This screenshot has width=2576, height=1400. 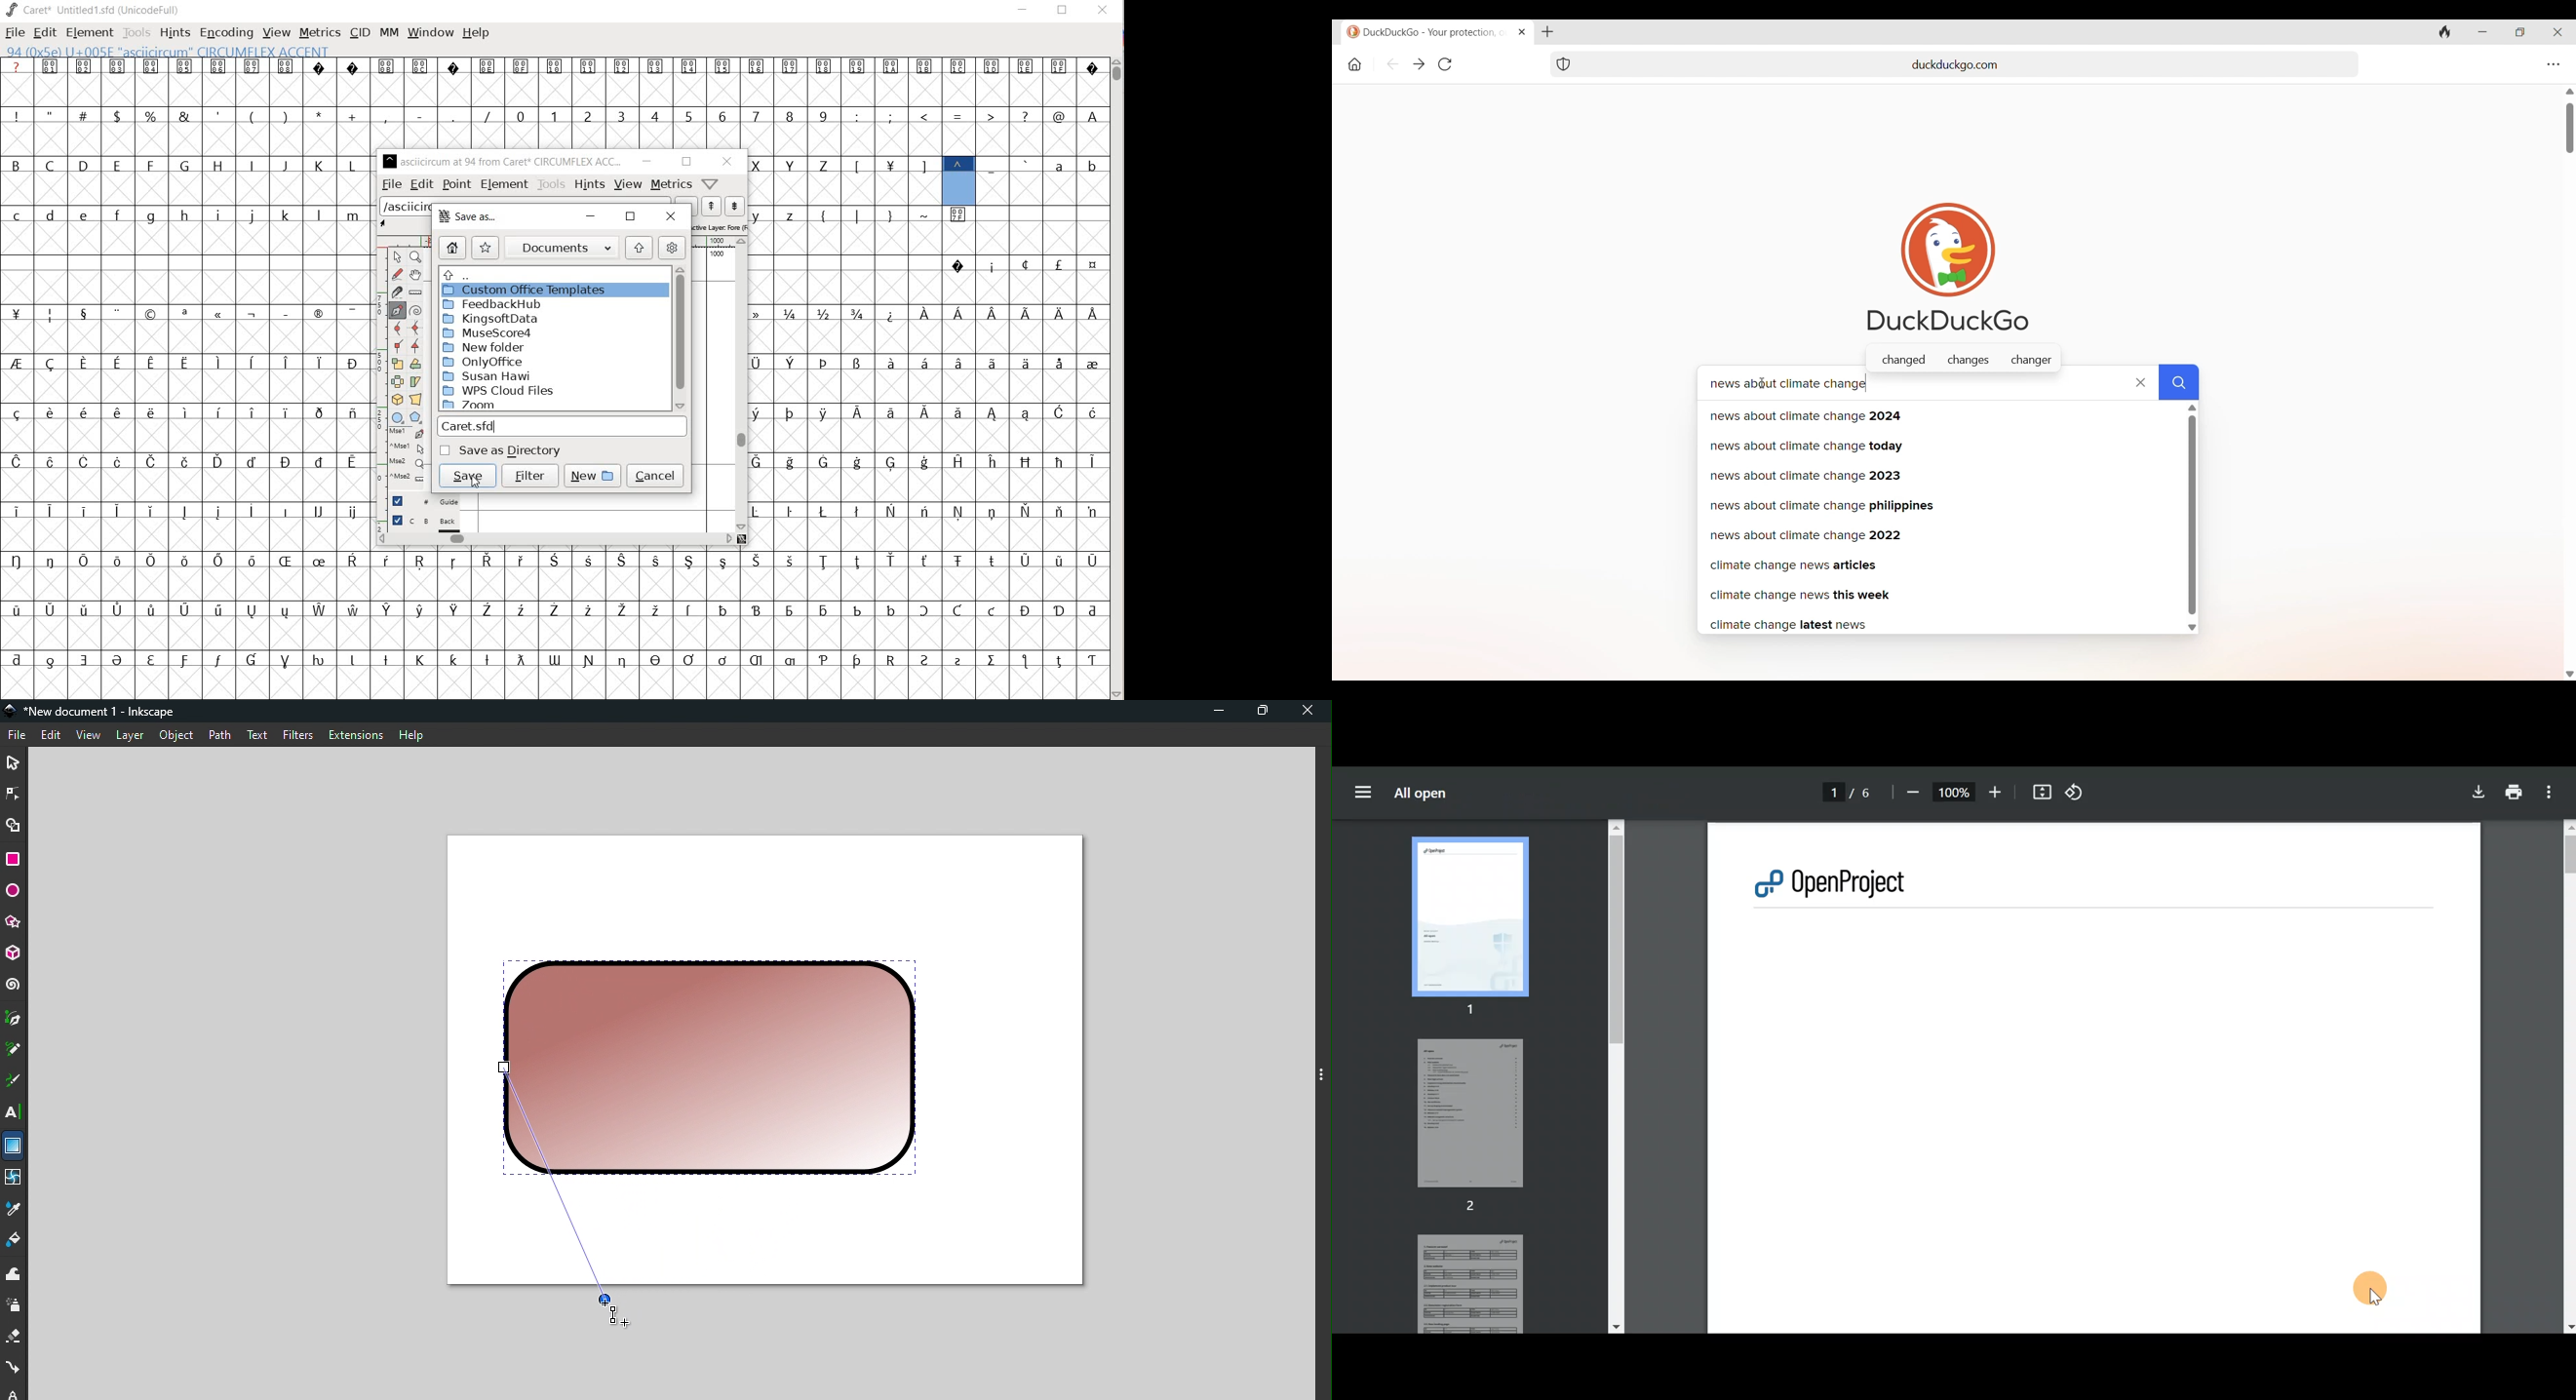 What do you see at coordinates (417, 275) in the screenshot?
I see `scroll by hand` at bounding box center [417, 275].